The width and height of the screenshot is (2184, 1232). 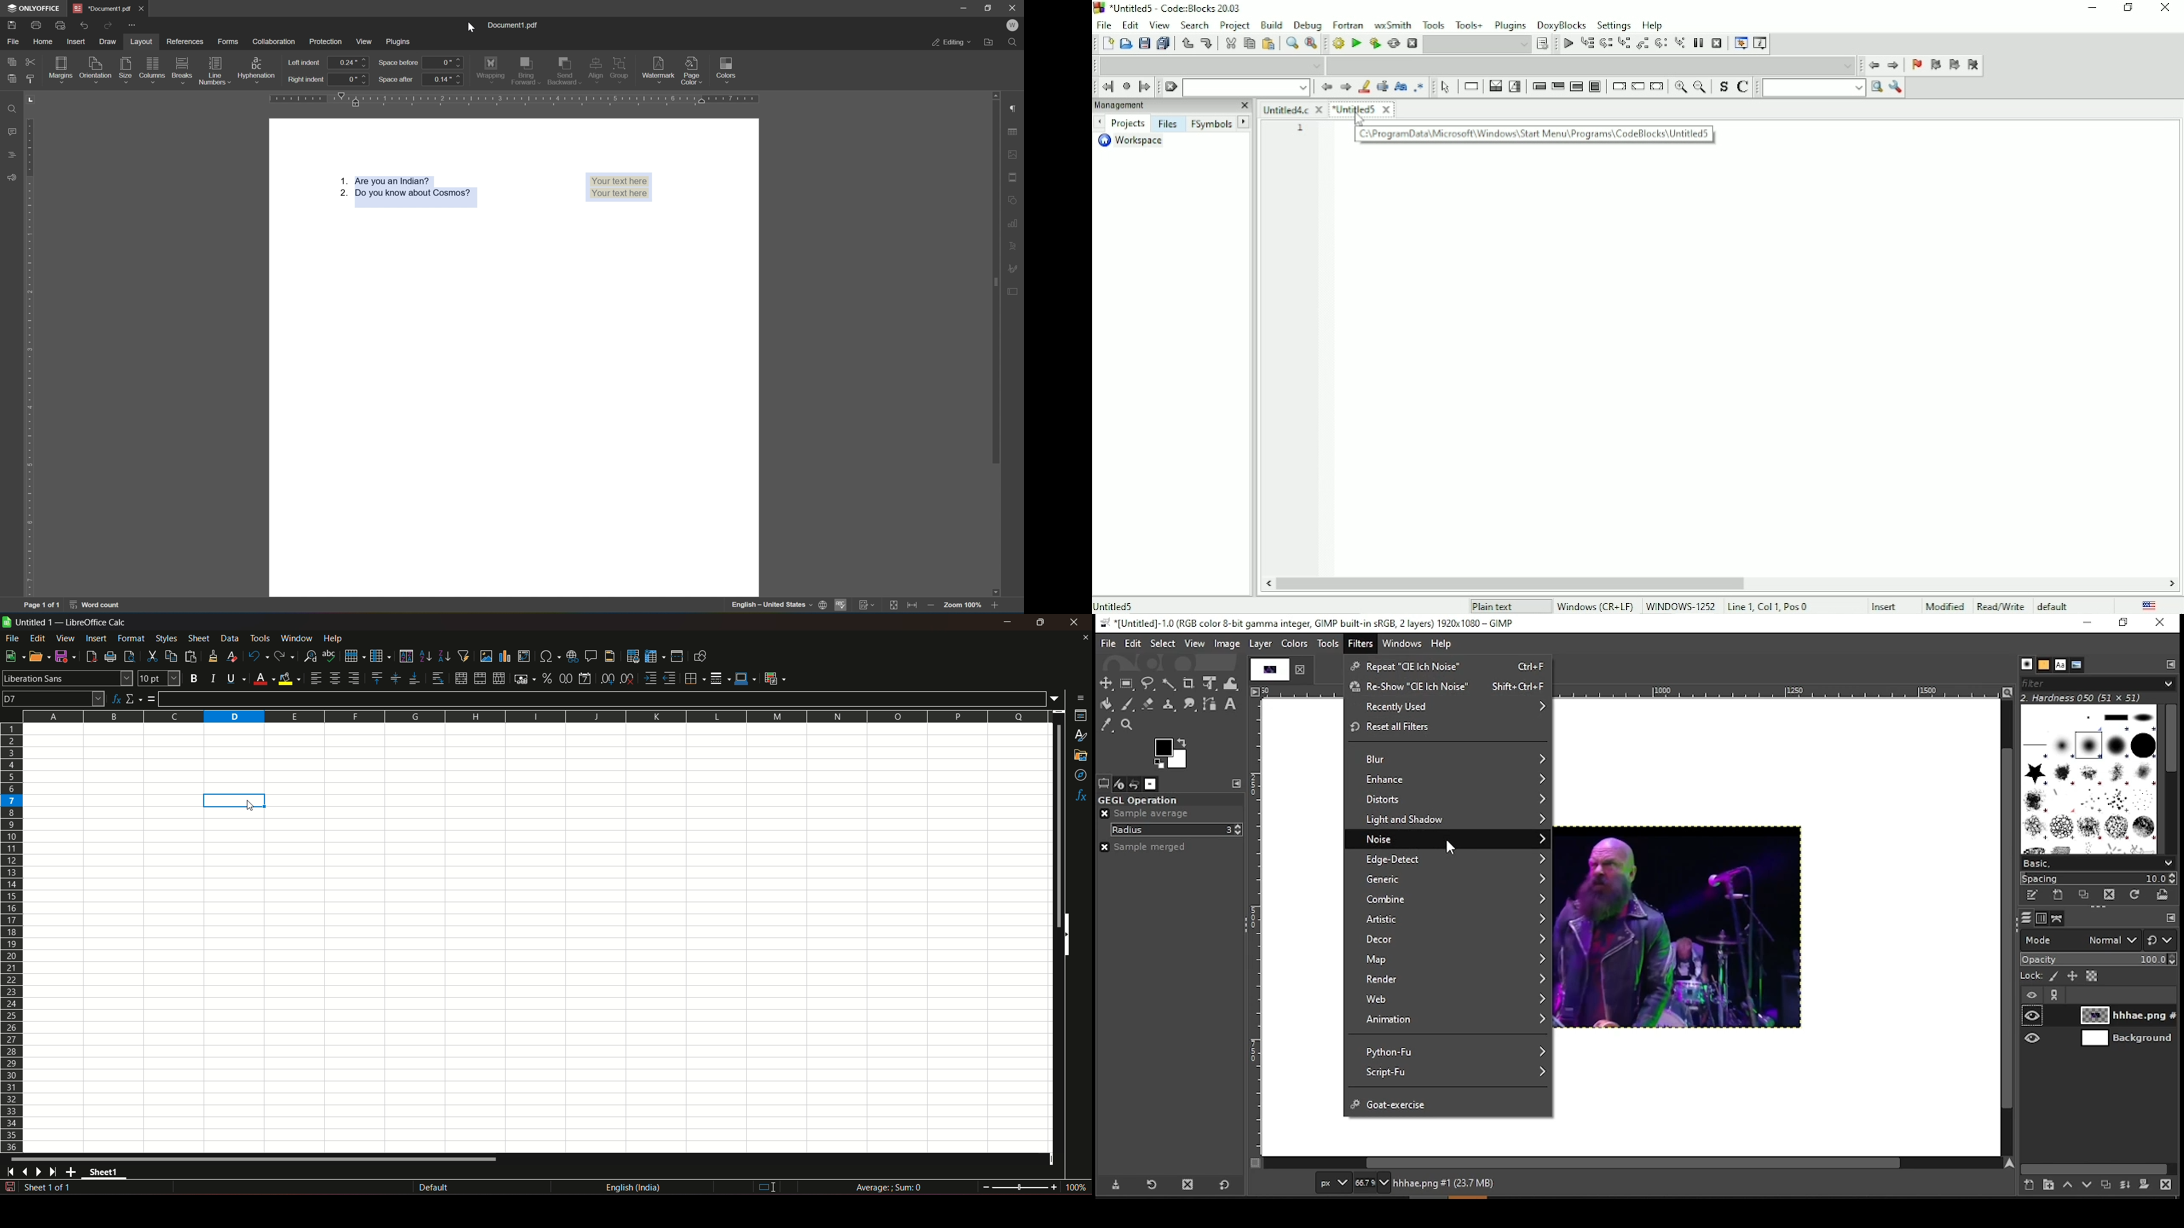 I want to click on left indent, so click(x=304, y=62).